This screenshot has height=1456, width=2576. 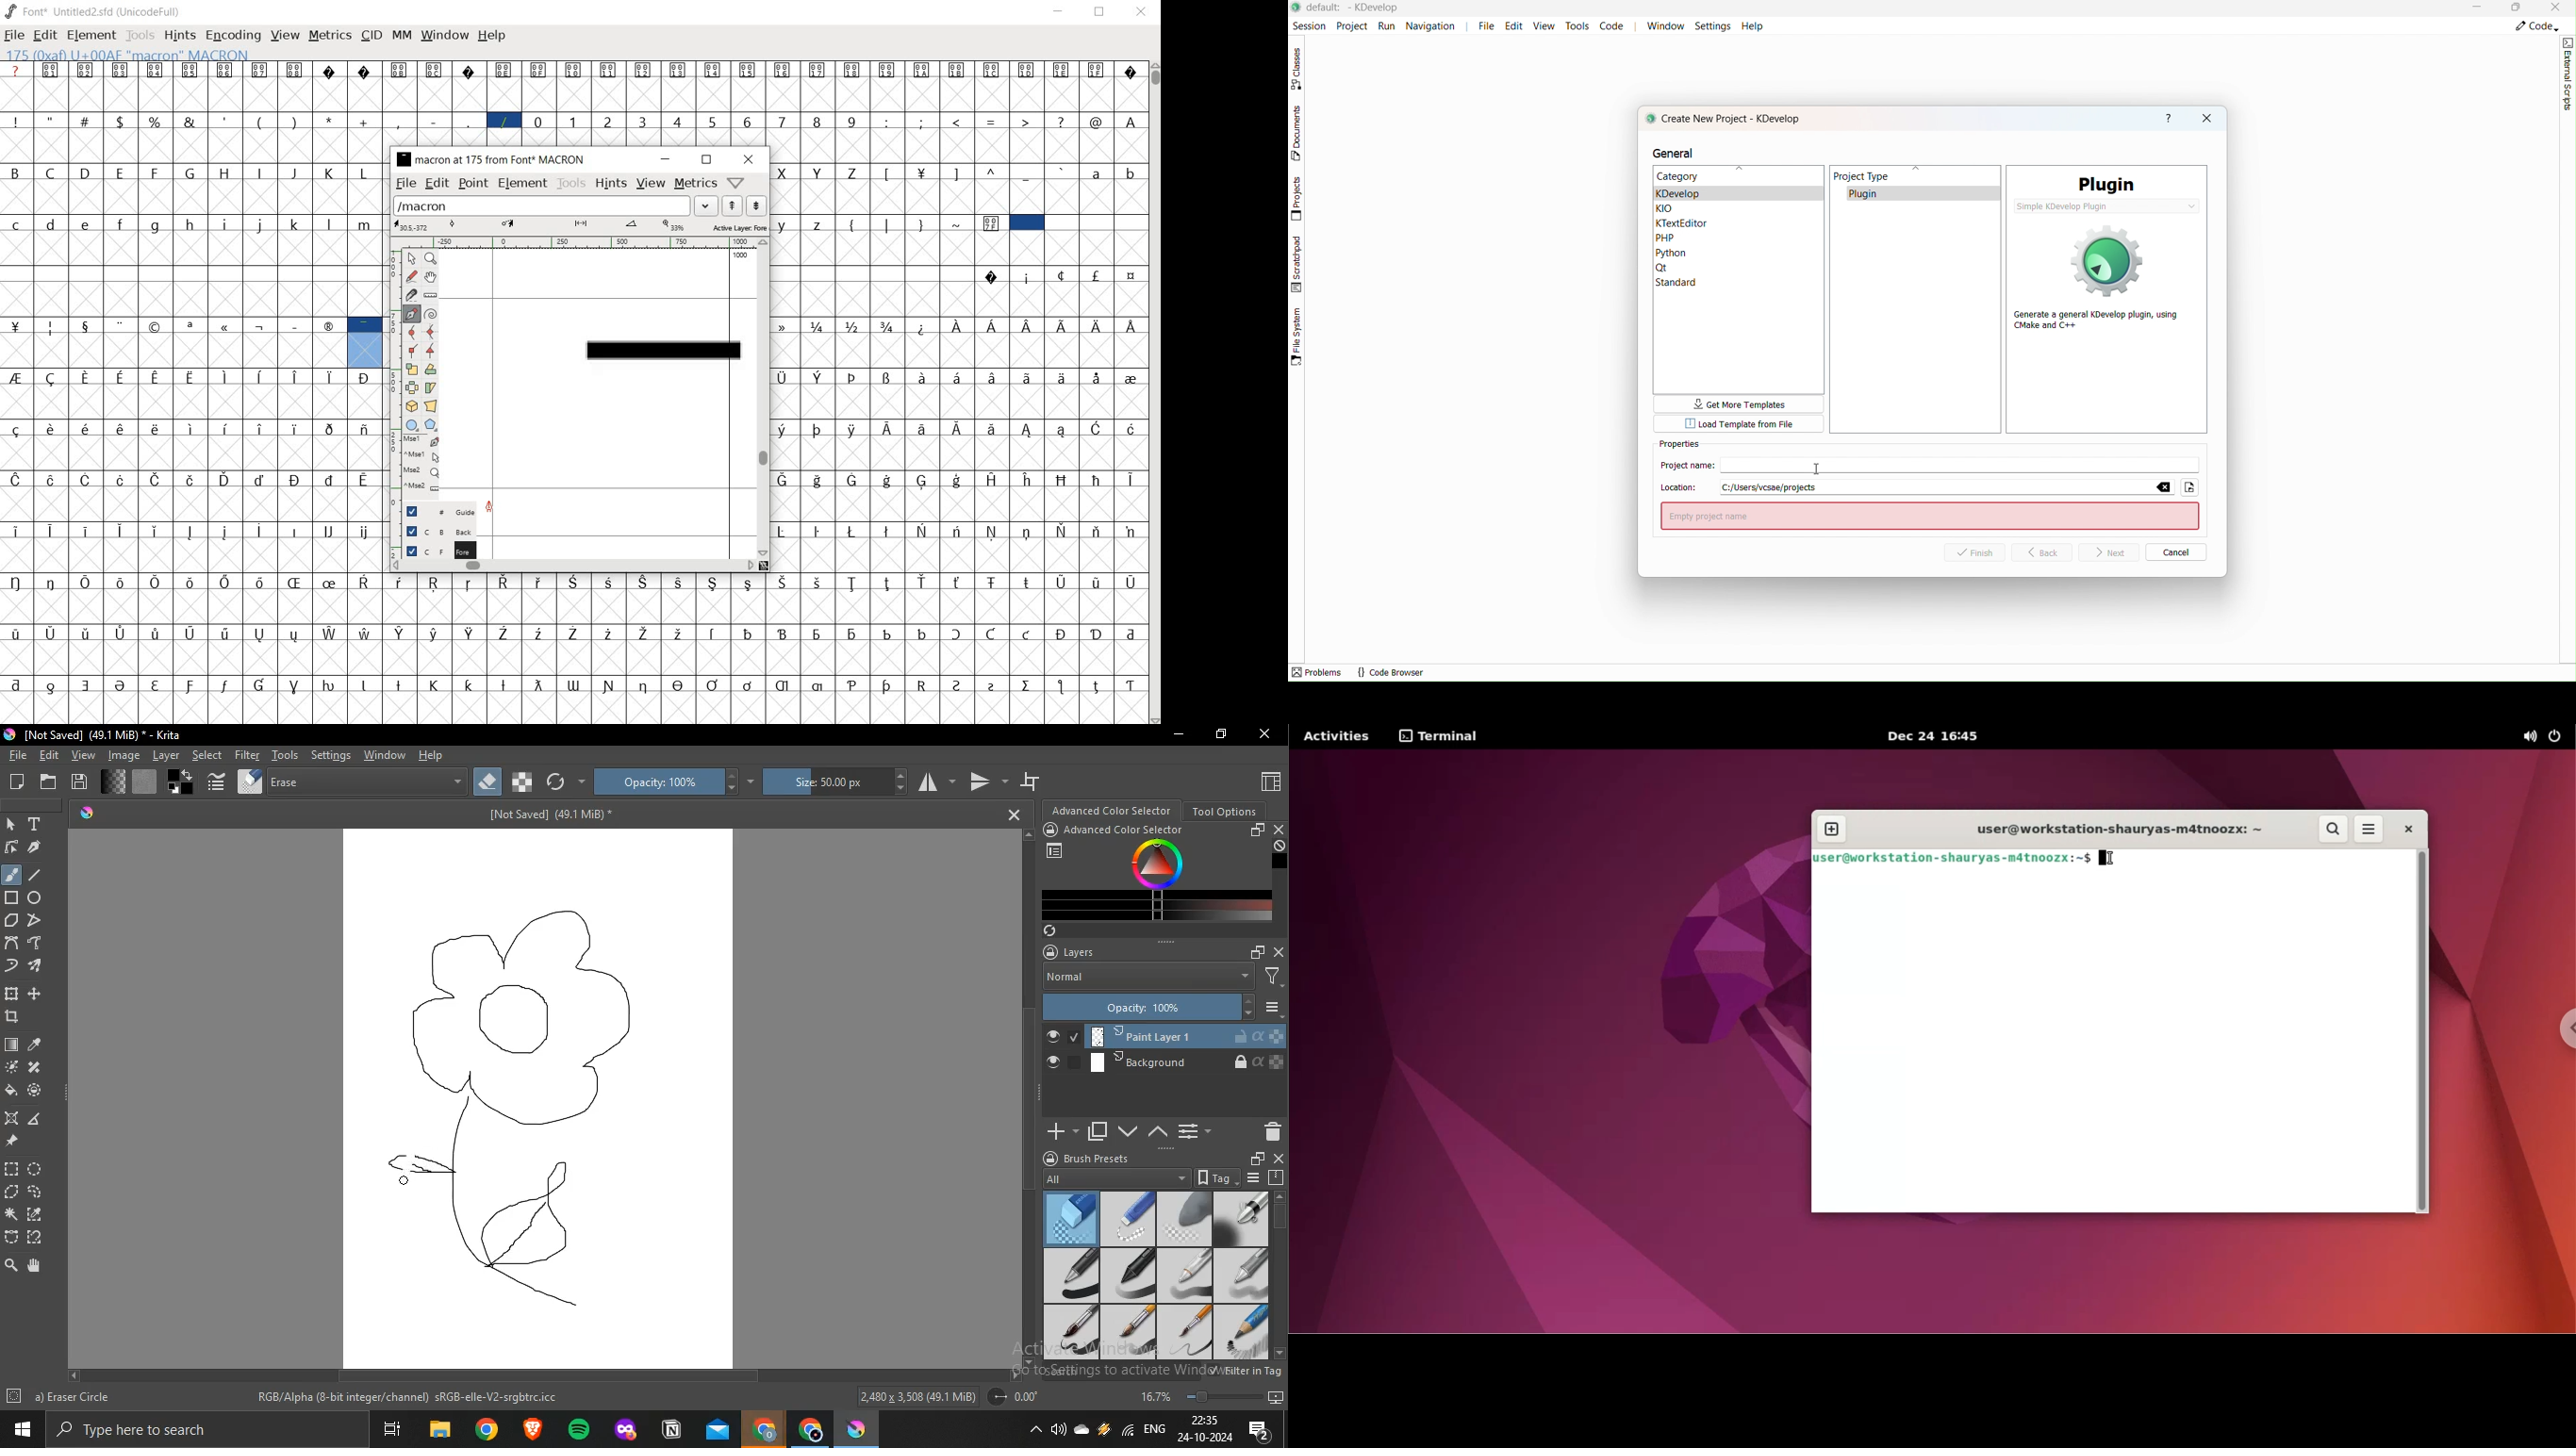 What do you see at coordinates (887, 479) in the screenshot?
I see `Symbol` at bounding box center [887, 479].